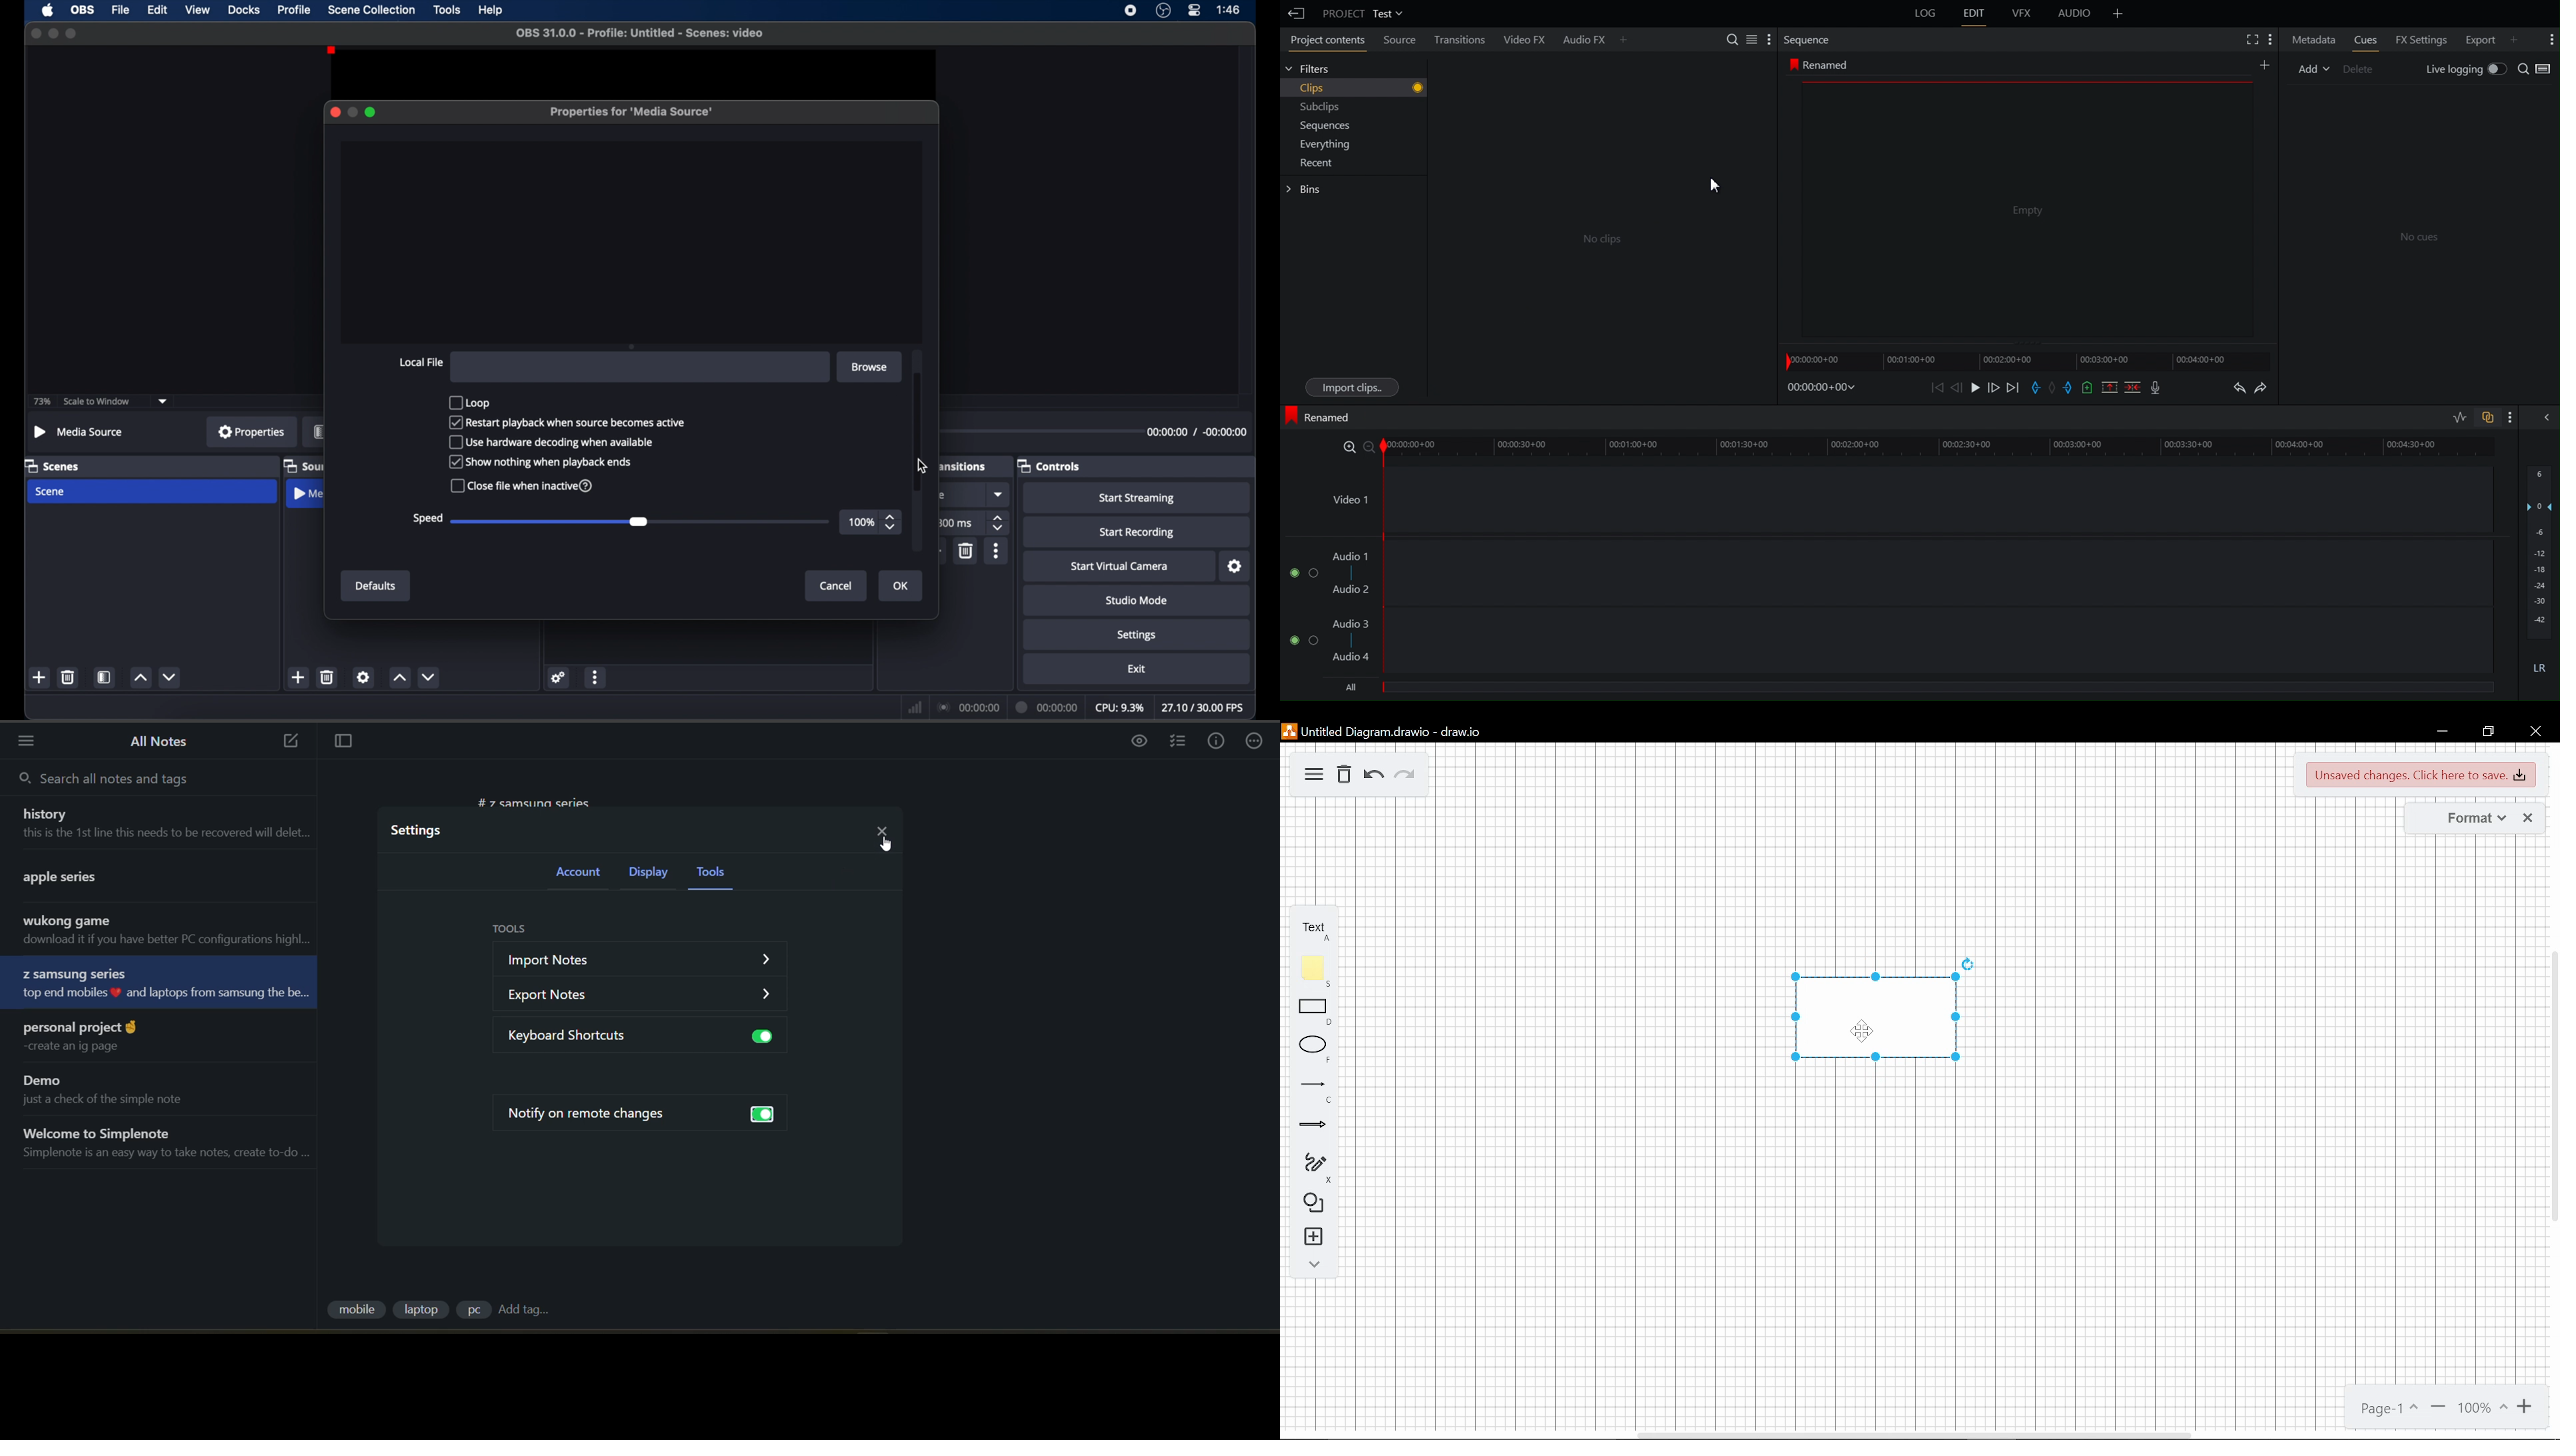  I want to click on import notes, so click(636, 960).